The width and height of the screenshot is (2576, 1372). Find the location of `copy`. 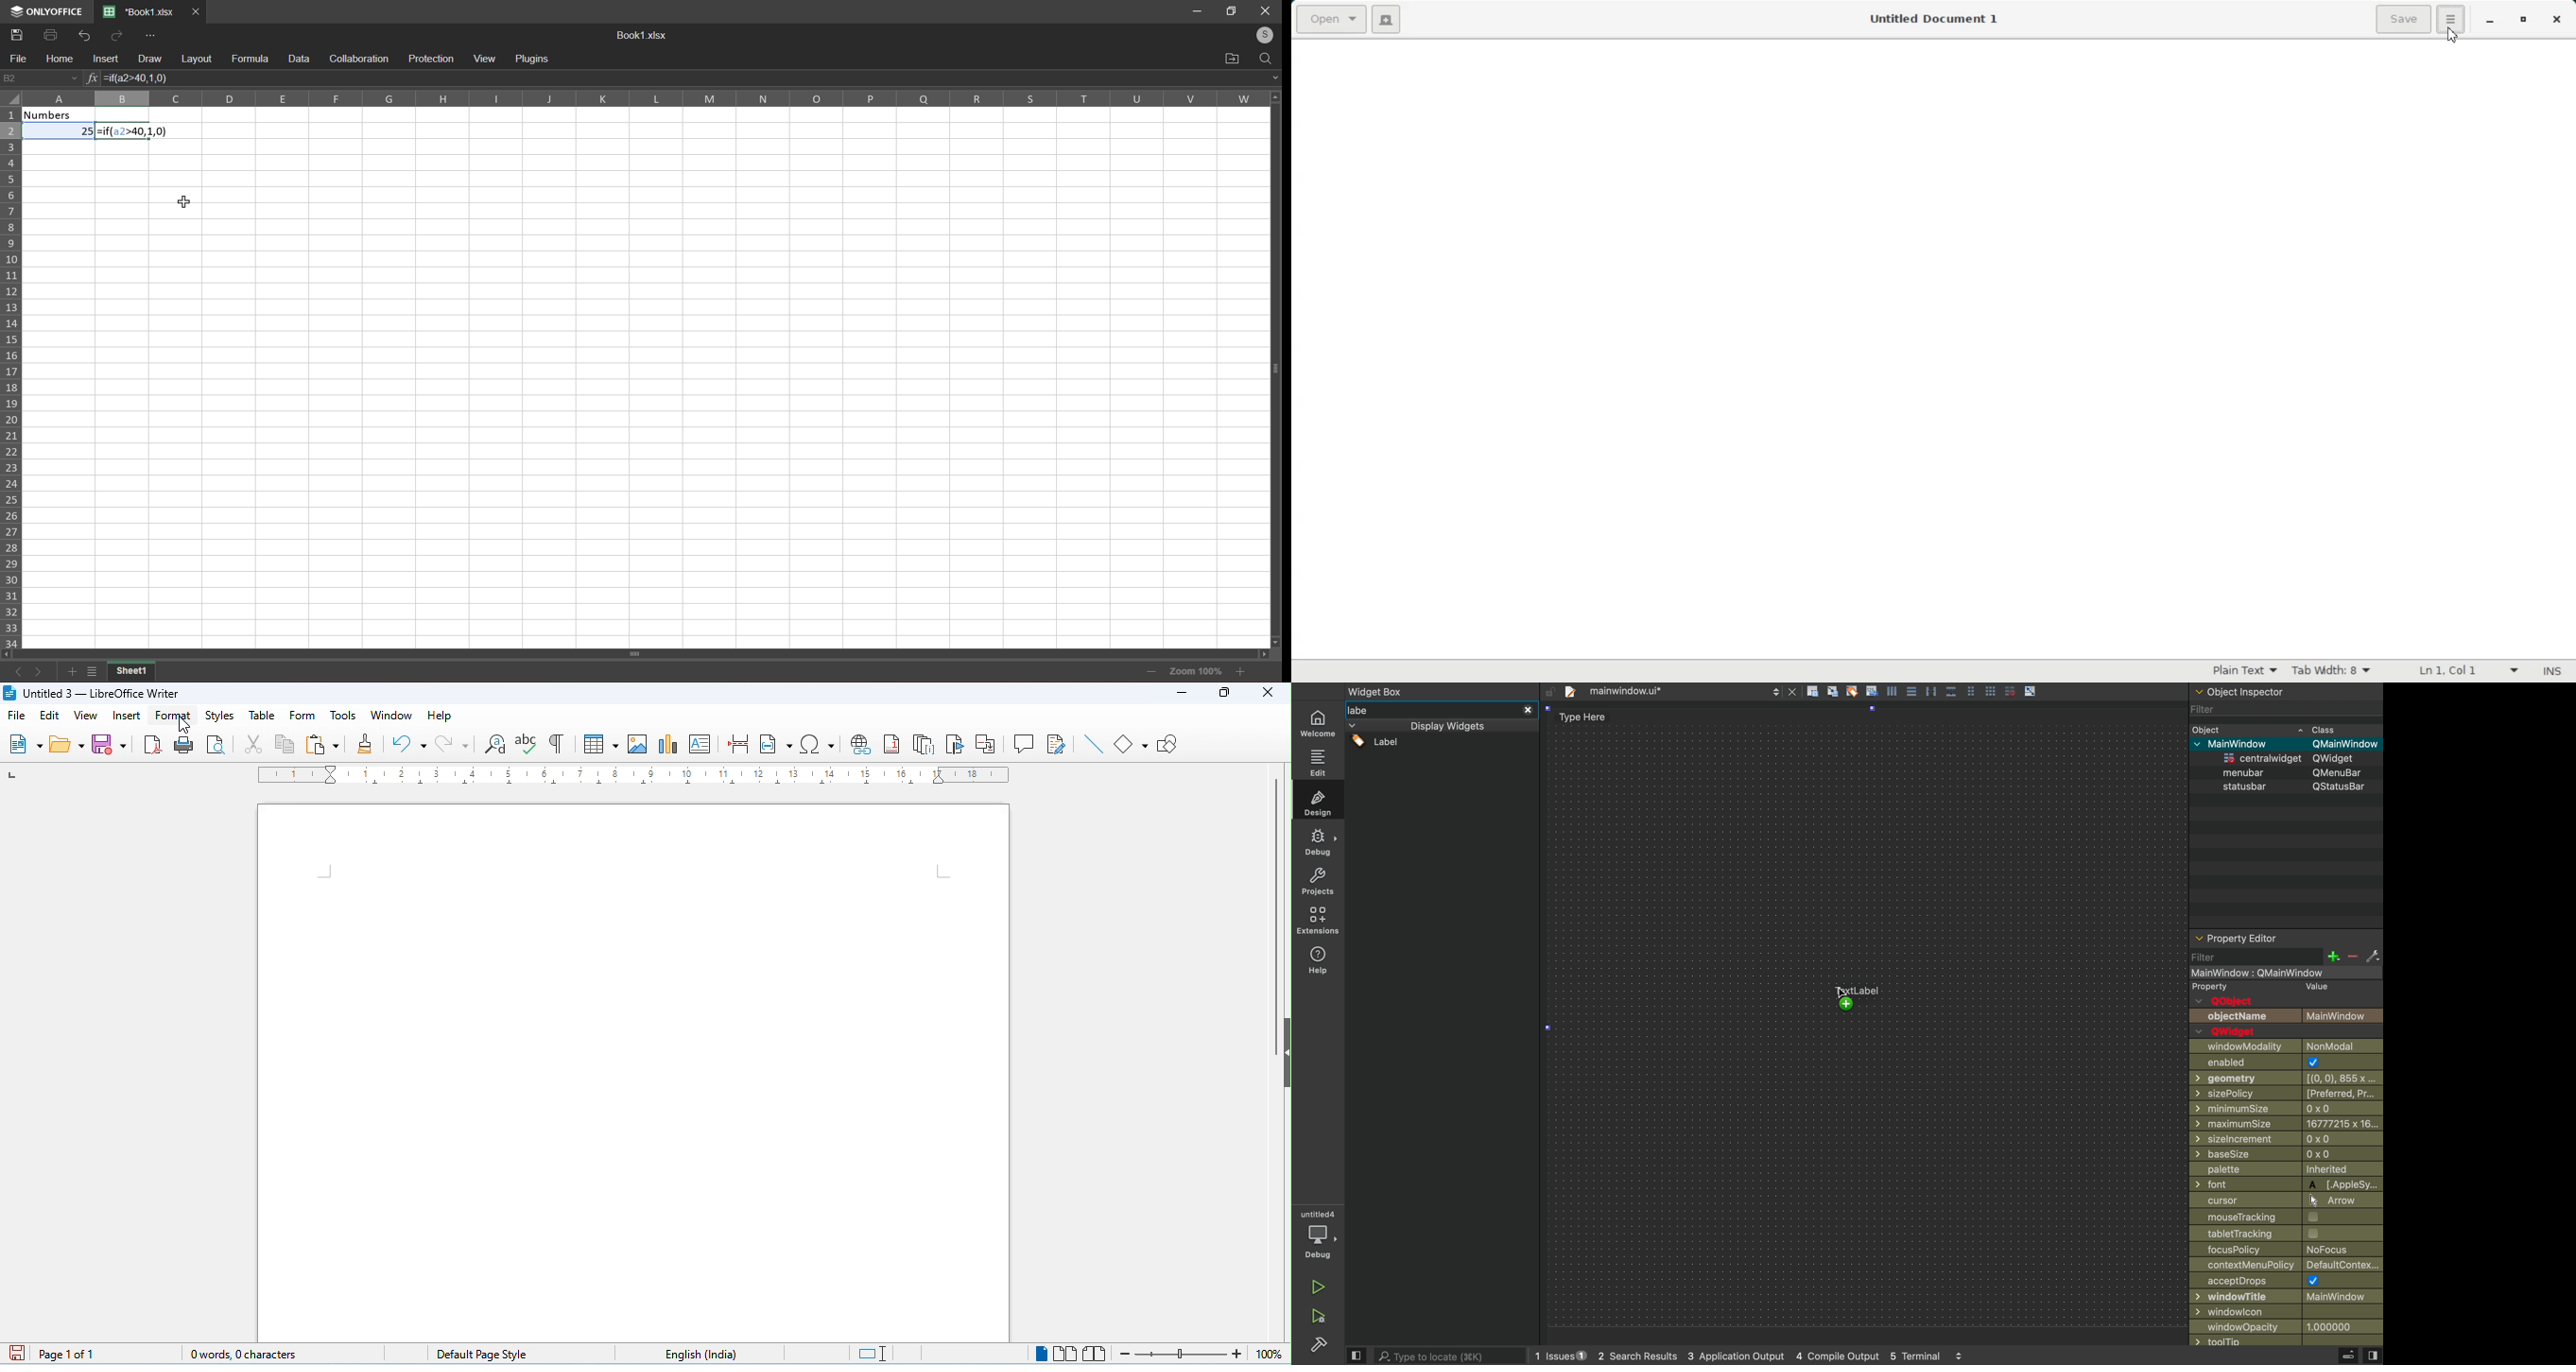

copy is located at coordinates (286, 744).